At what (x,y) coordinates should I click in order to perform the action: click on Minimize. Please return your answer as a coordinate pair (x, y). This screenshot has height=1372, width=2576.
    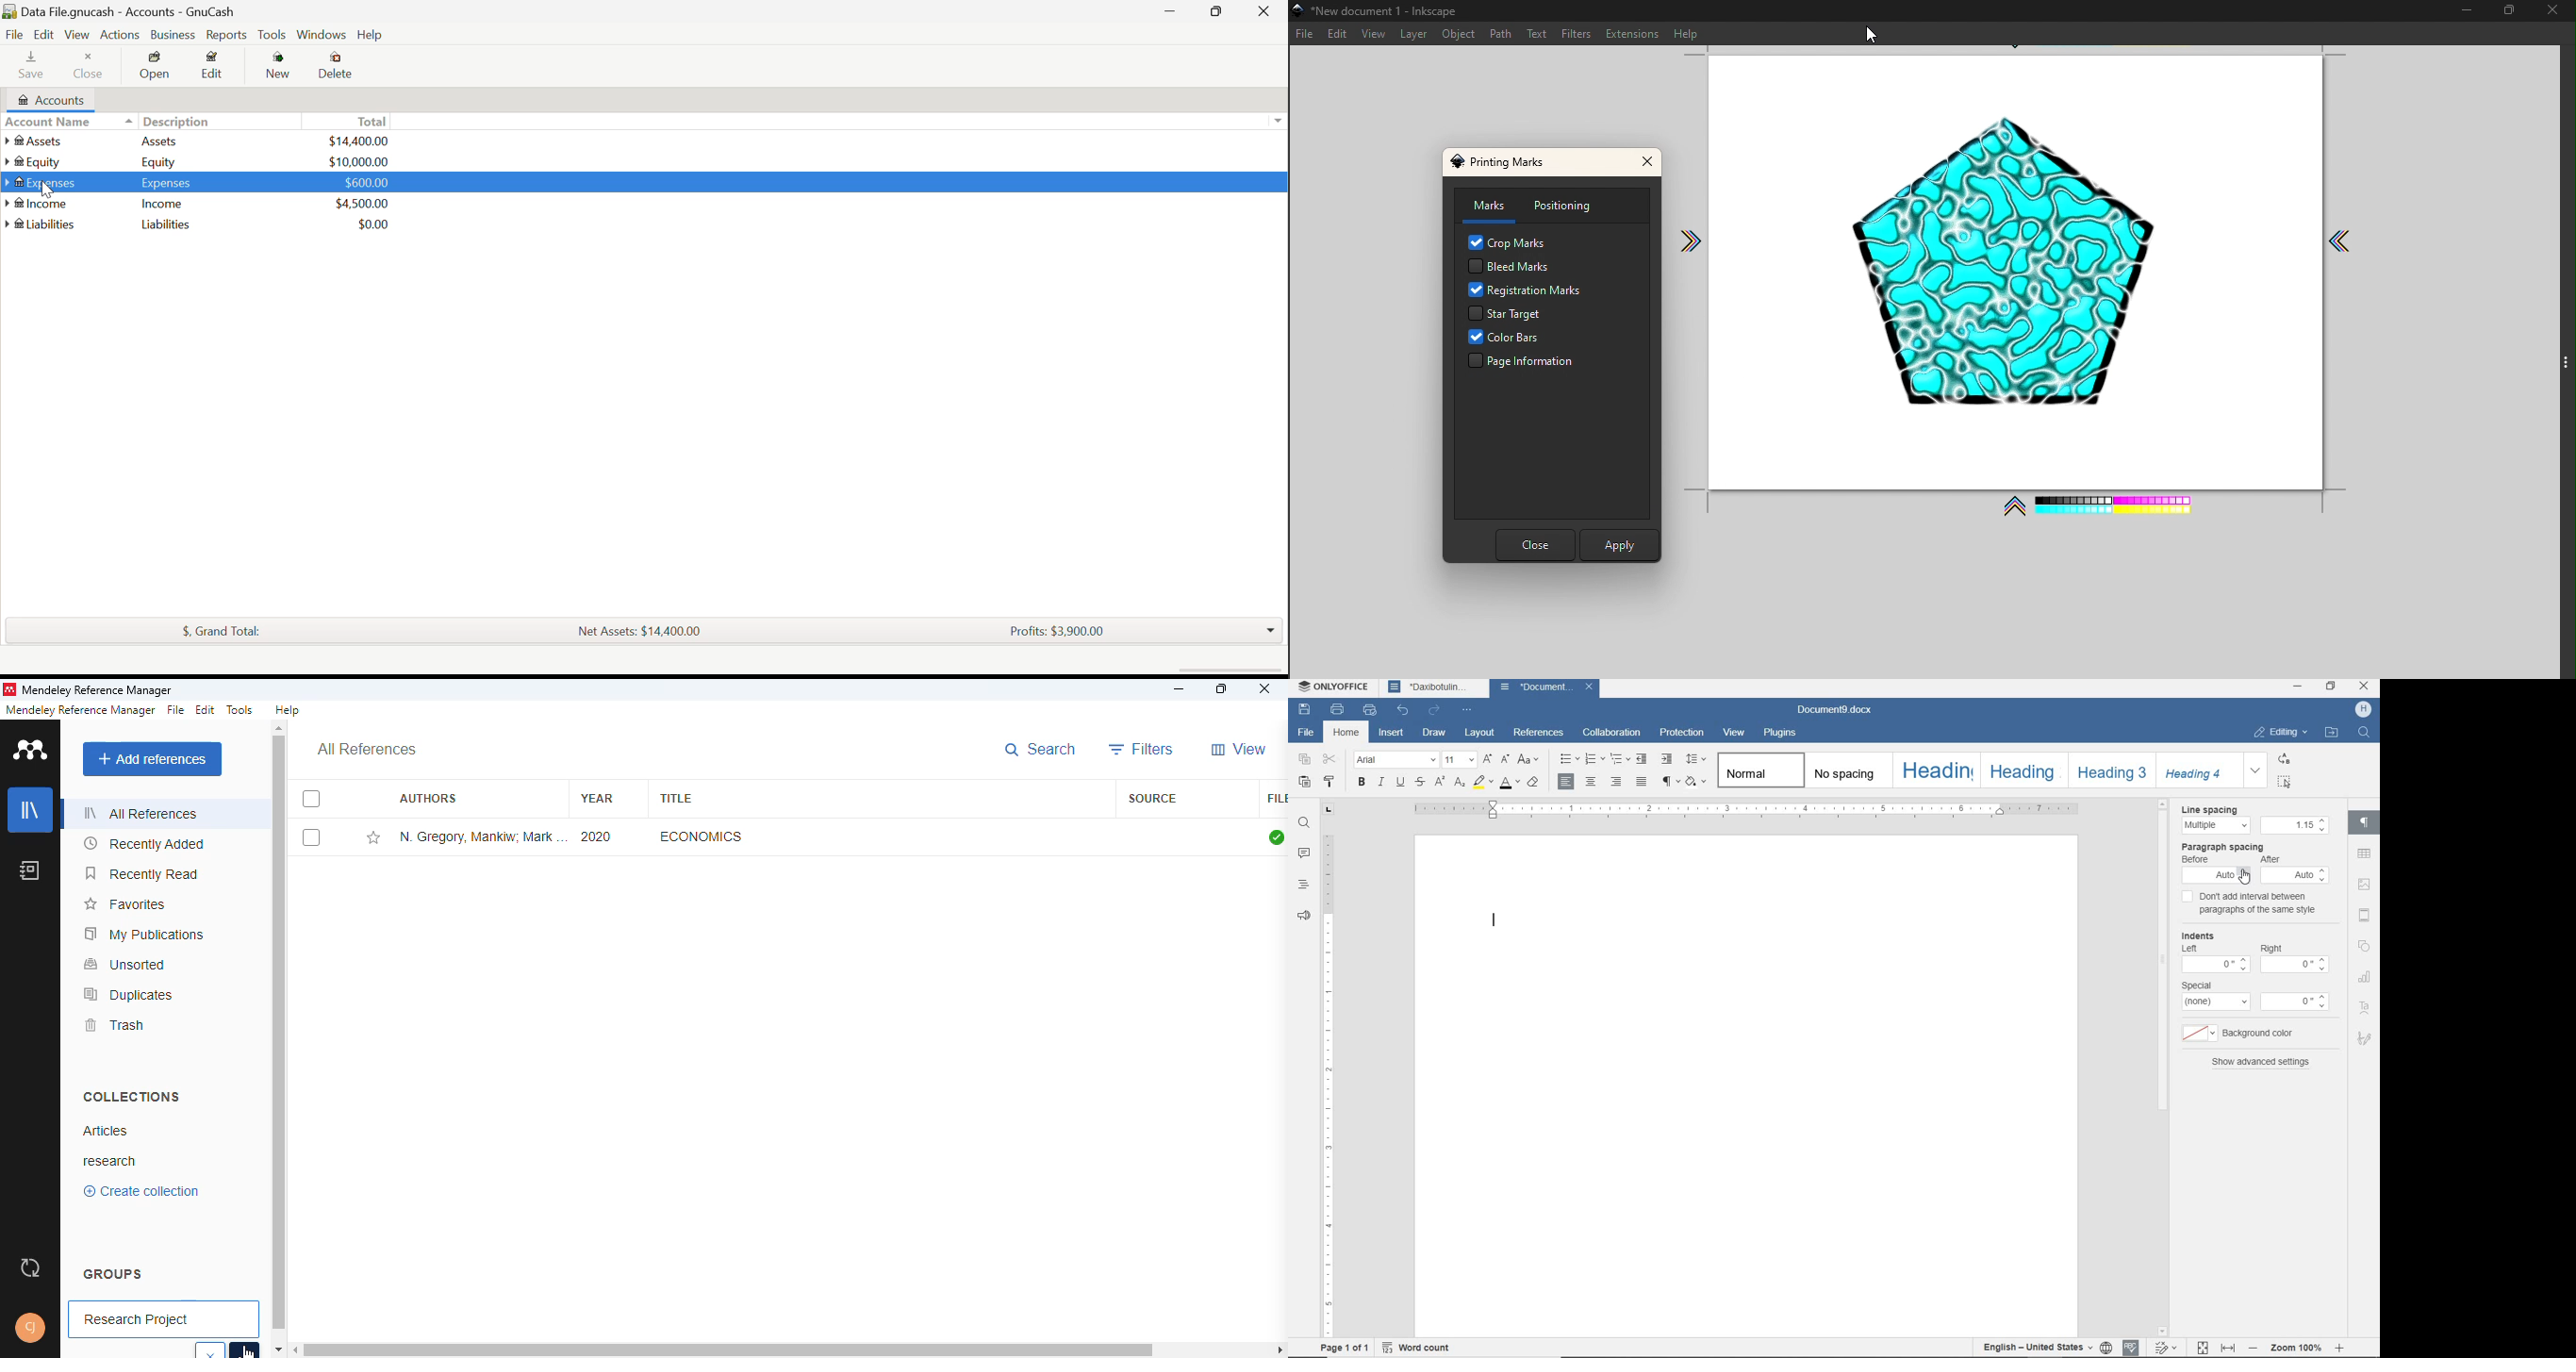
    Looking at the image, I should click on (1219, 13).